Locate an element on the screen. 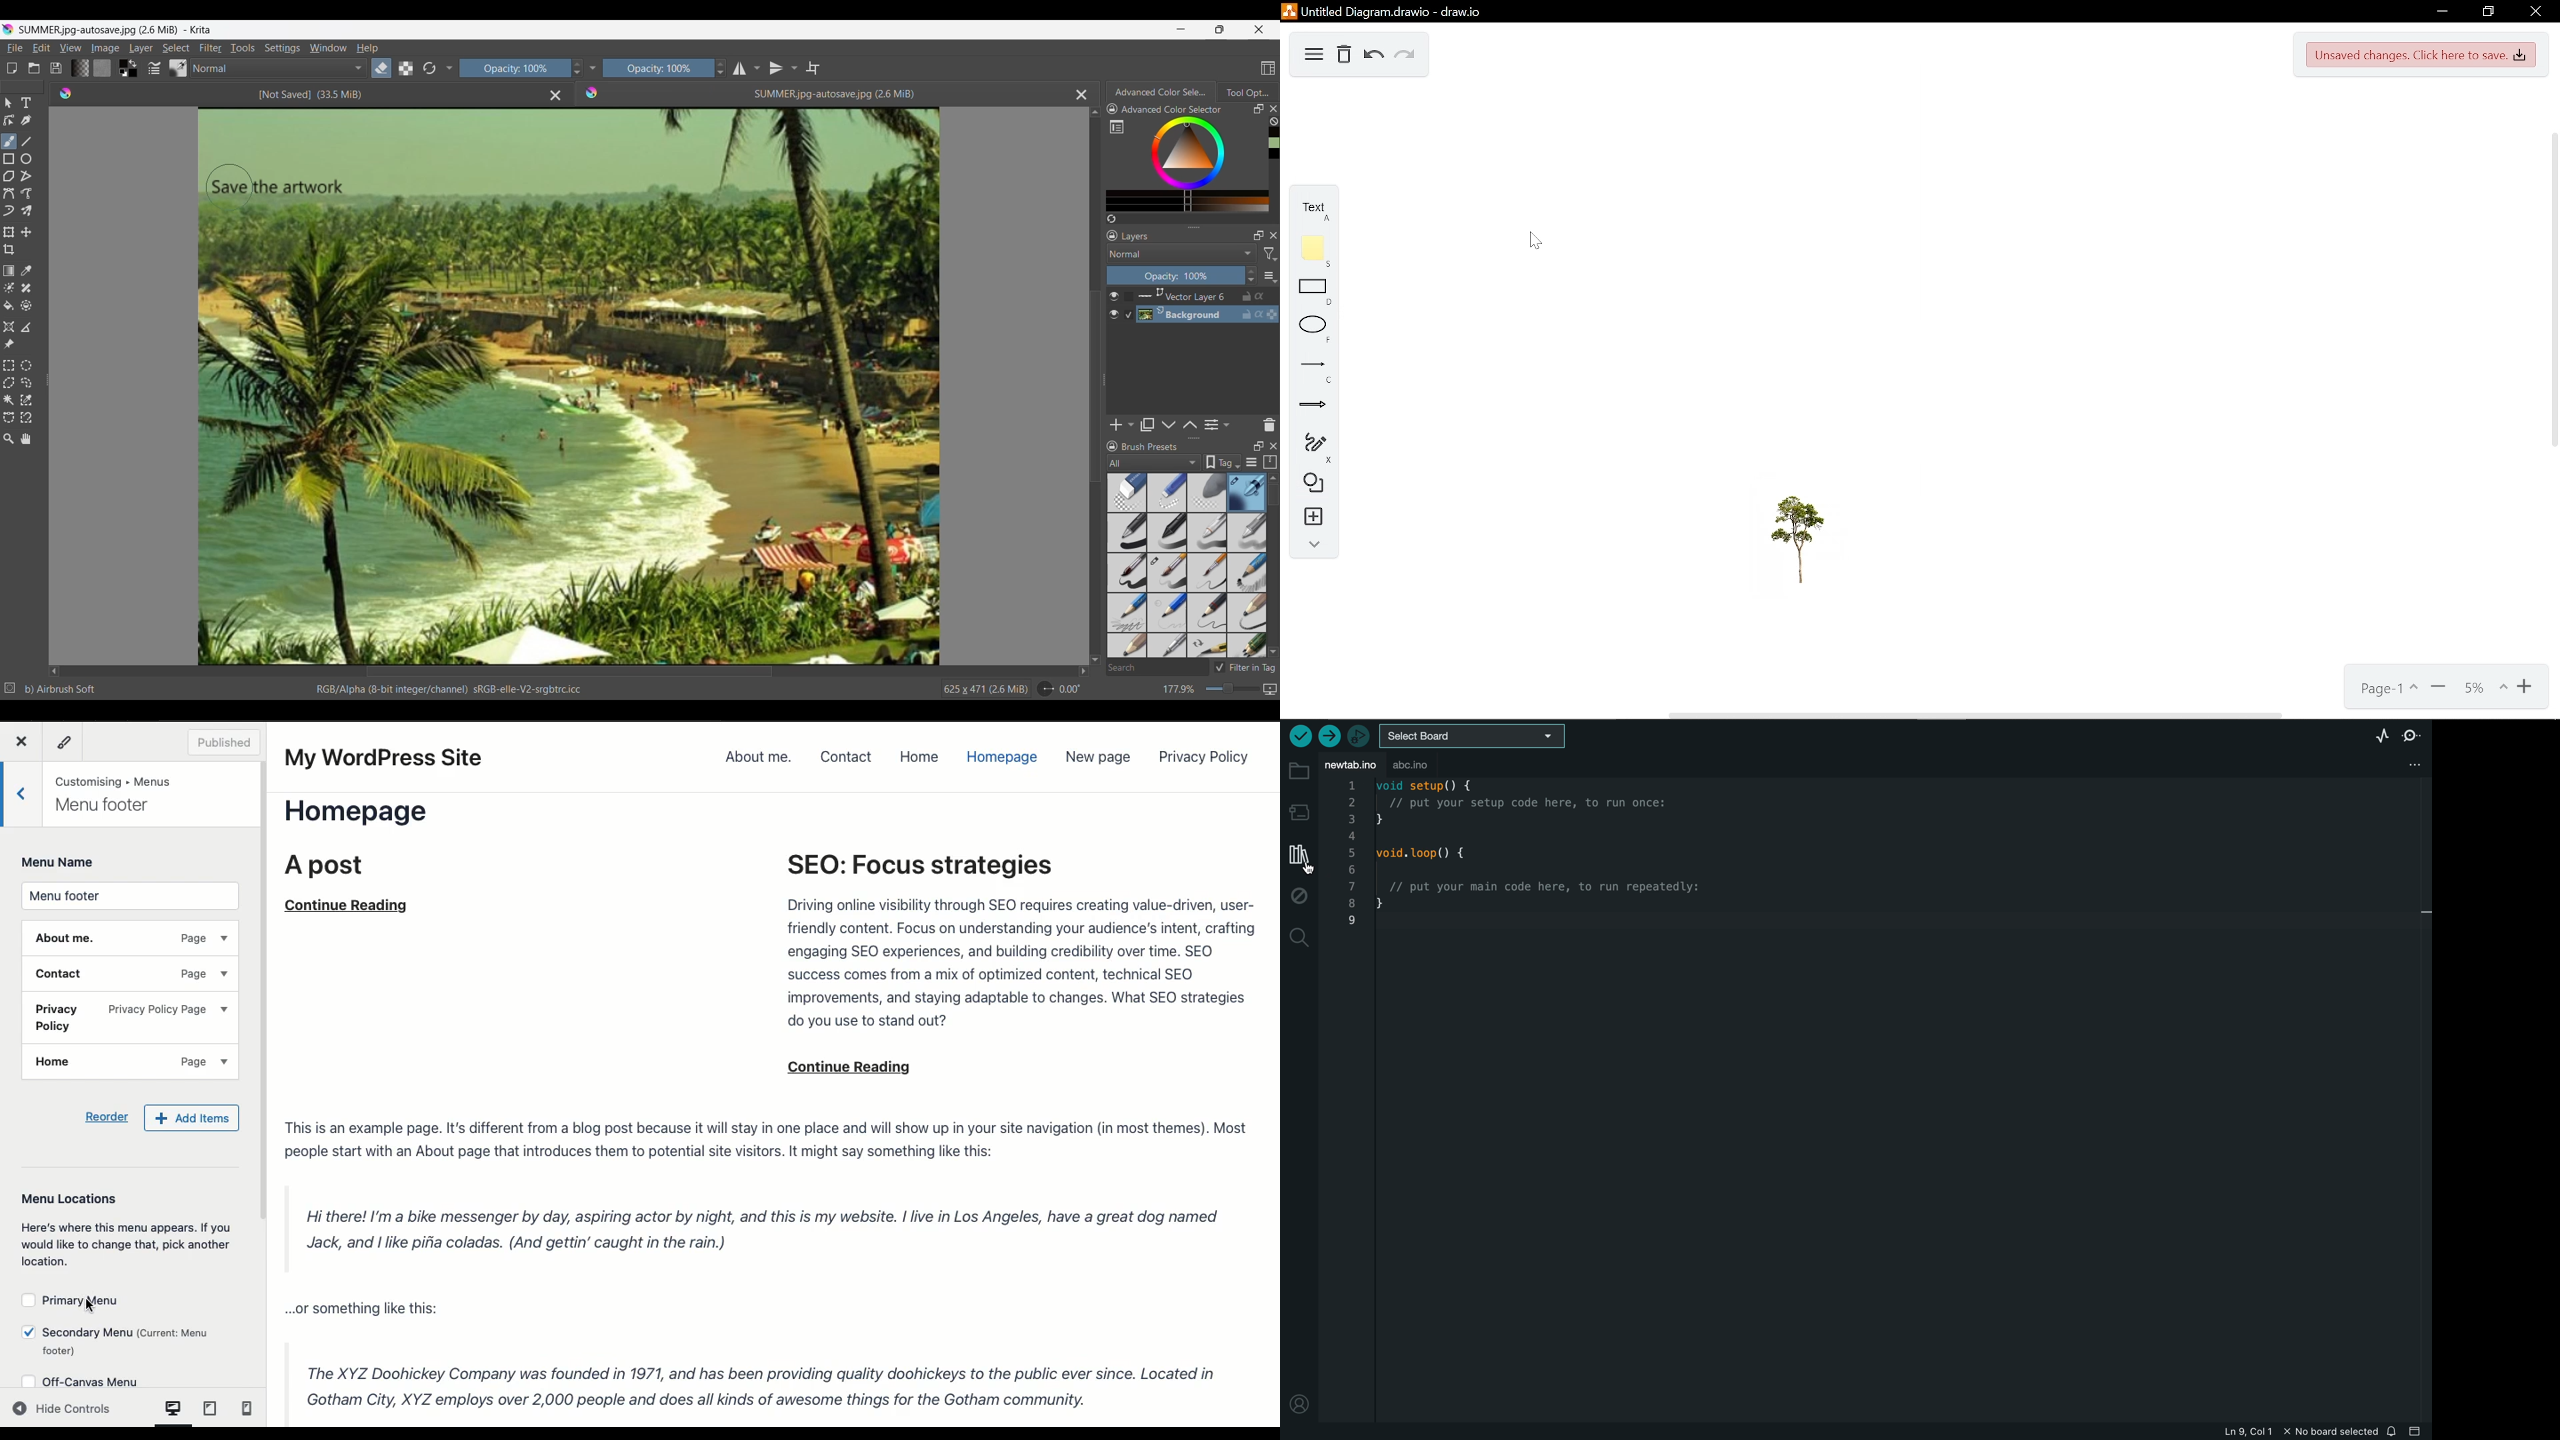 The height and width of the screenshot is (1456, 2576). Cursor as eraser is located at coordinates (229, 188).